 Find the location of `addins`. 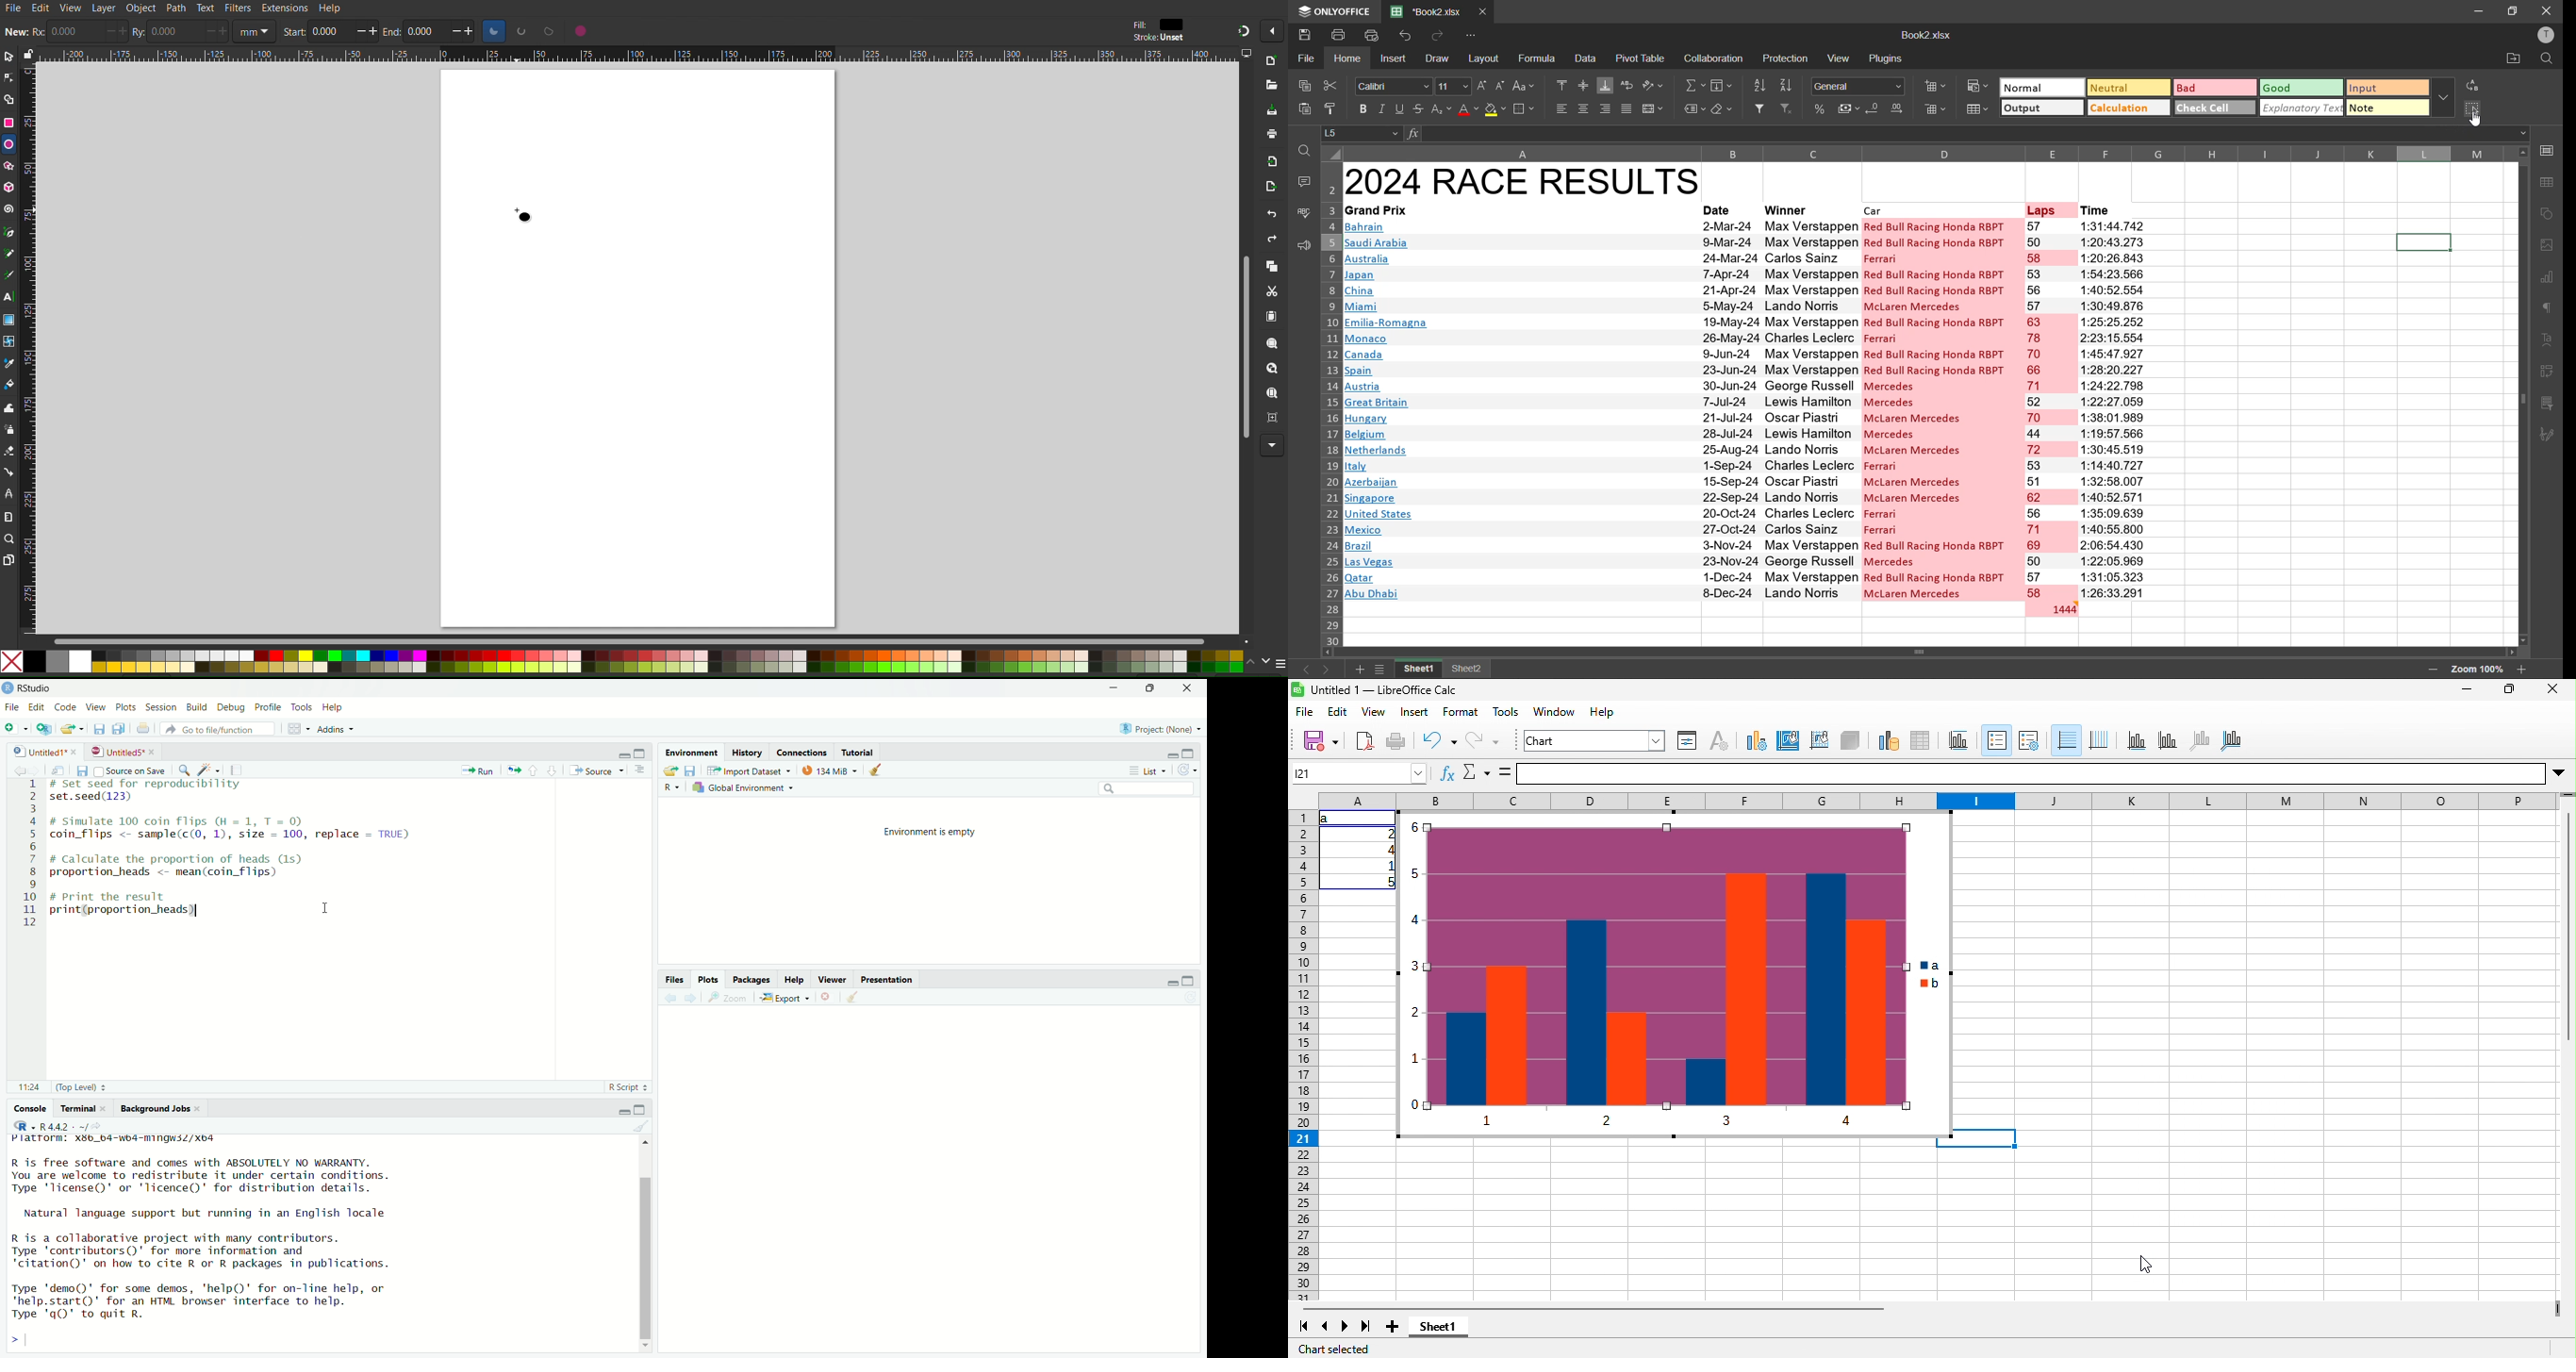

addins is located at coordinates (336, 729).